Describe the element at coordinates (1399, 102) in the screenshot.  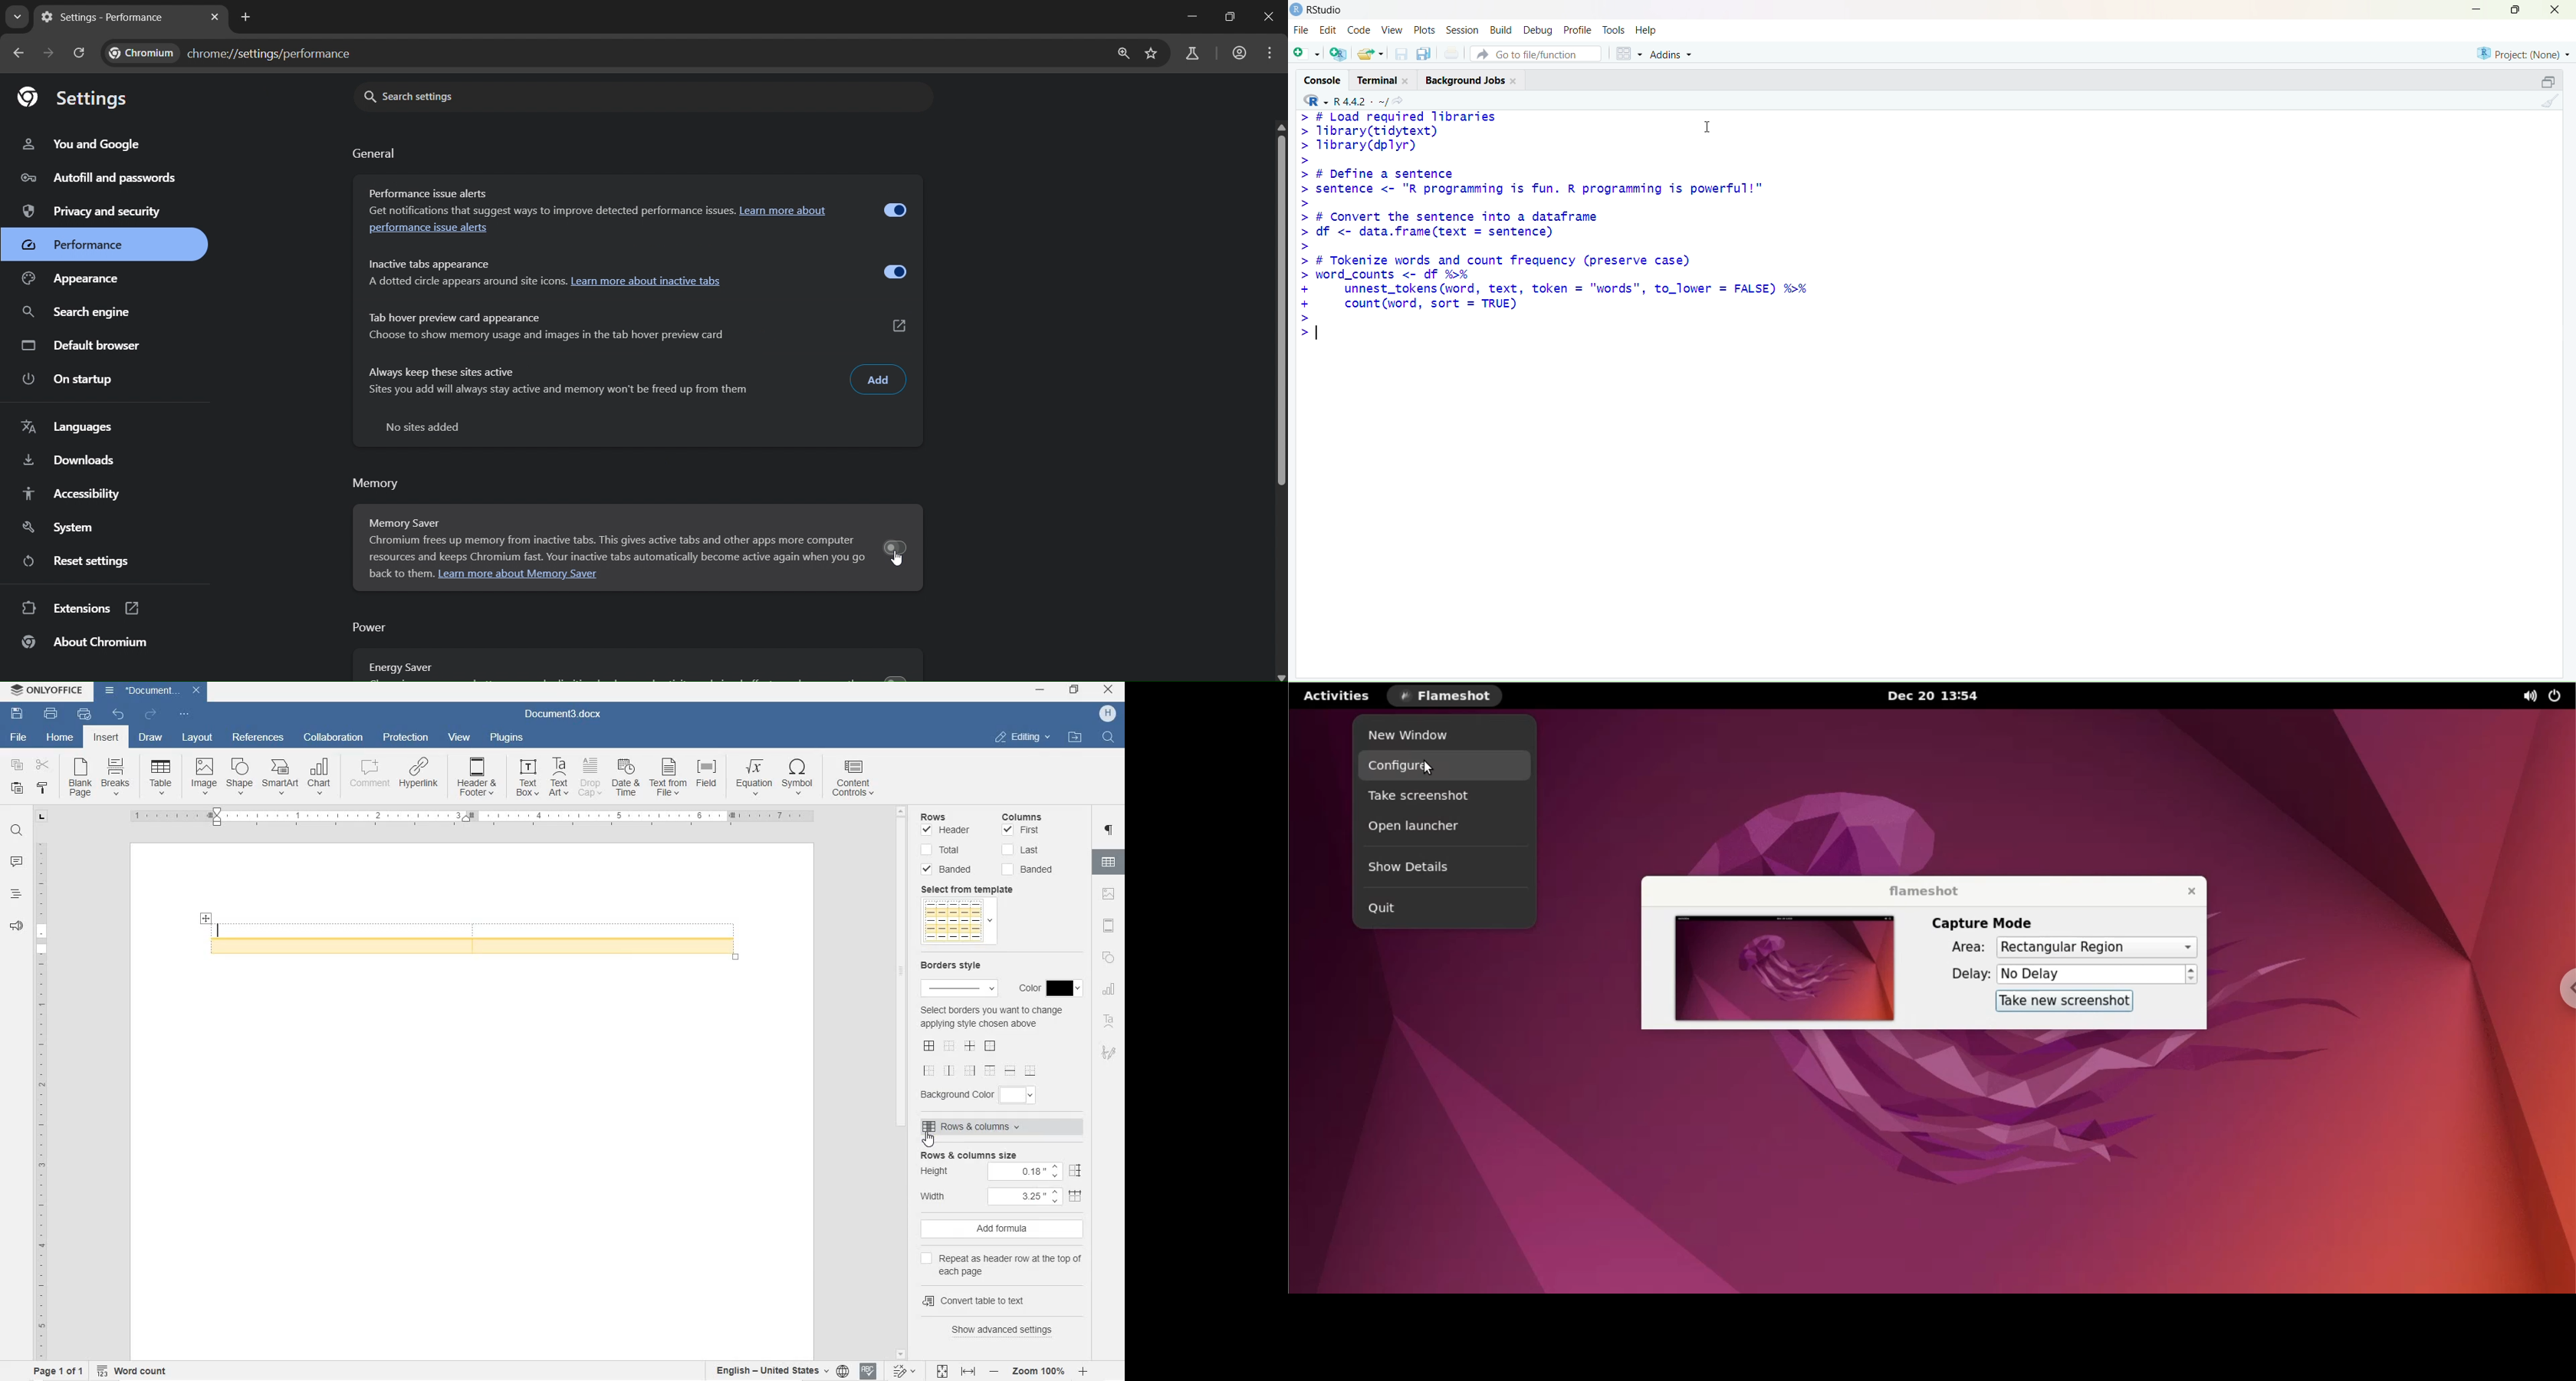
I see `view the current working directory` at that location.